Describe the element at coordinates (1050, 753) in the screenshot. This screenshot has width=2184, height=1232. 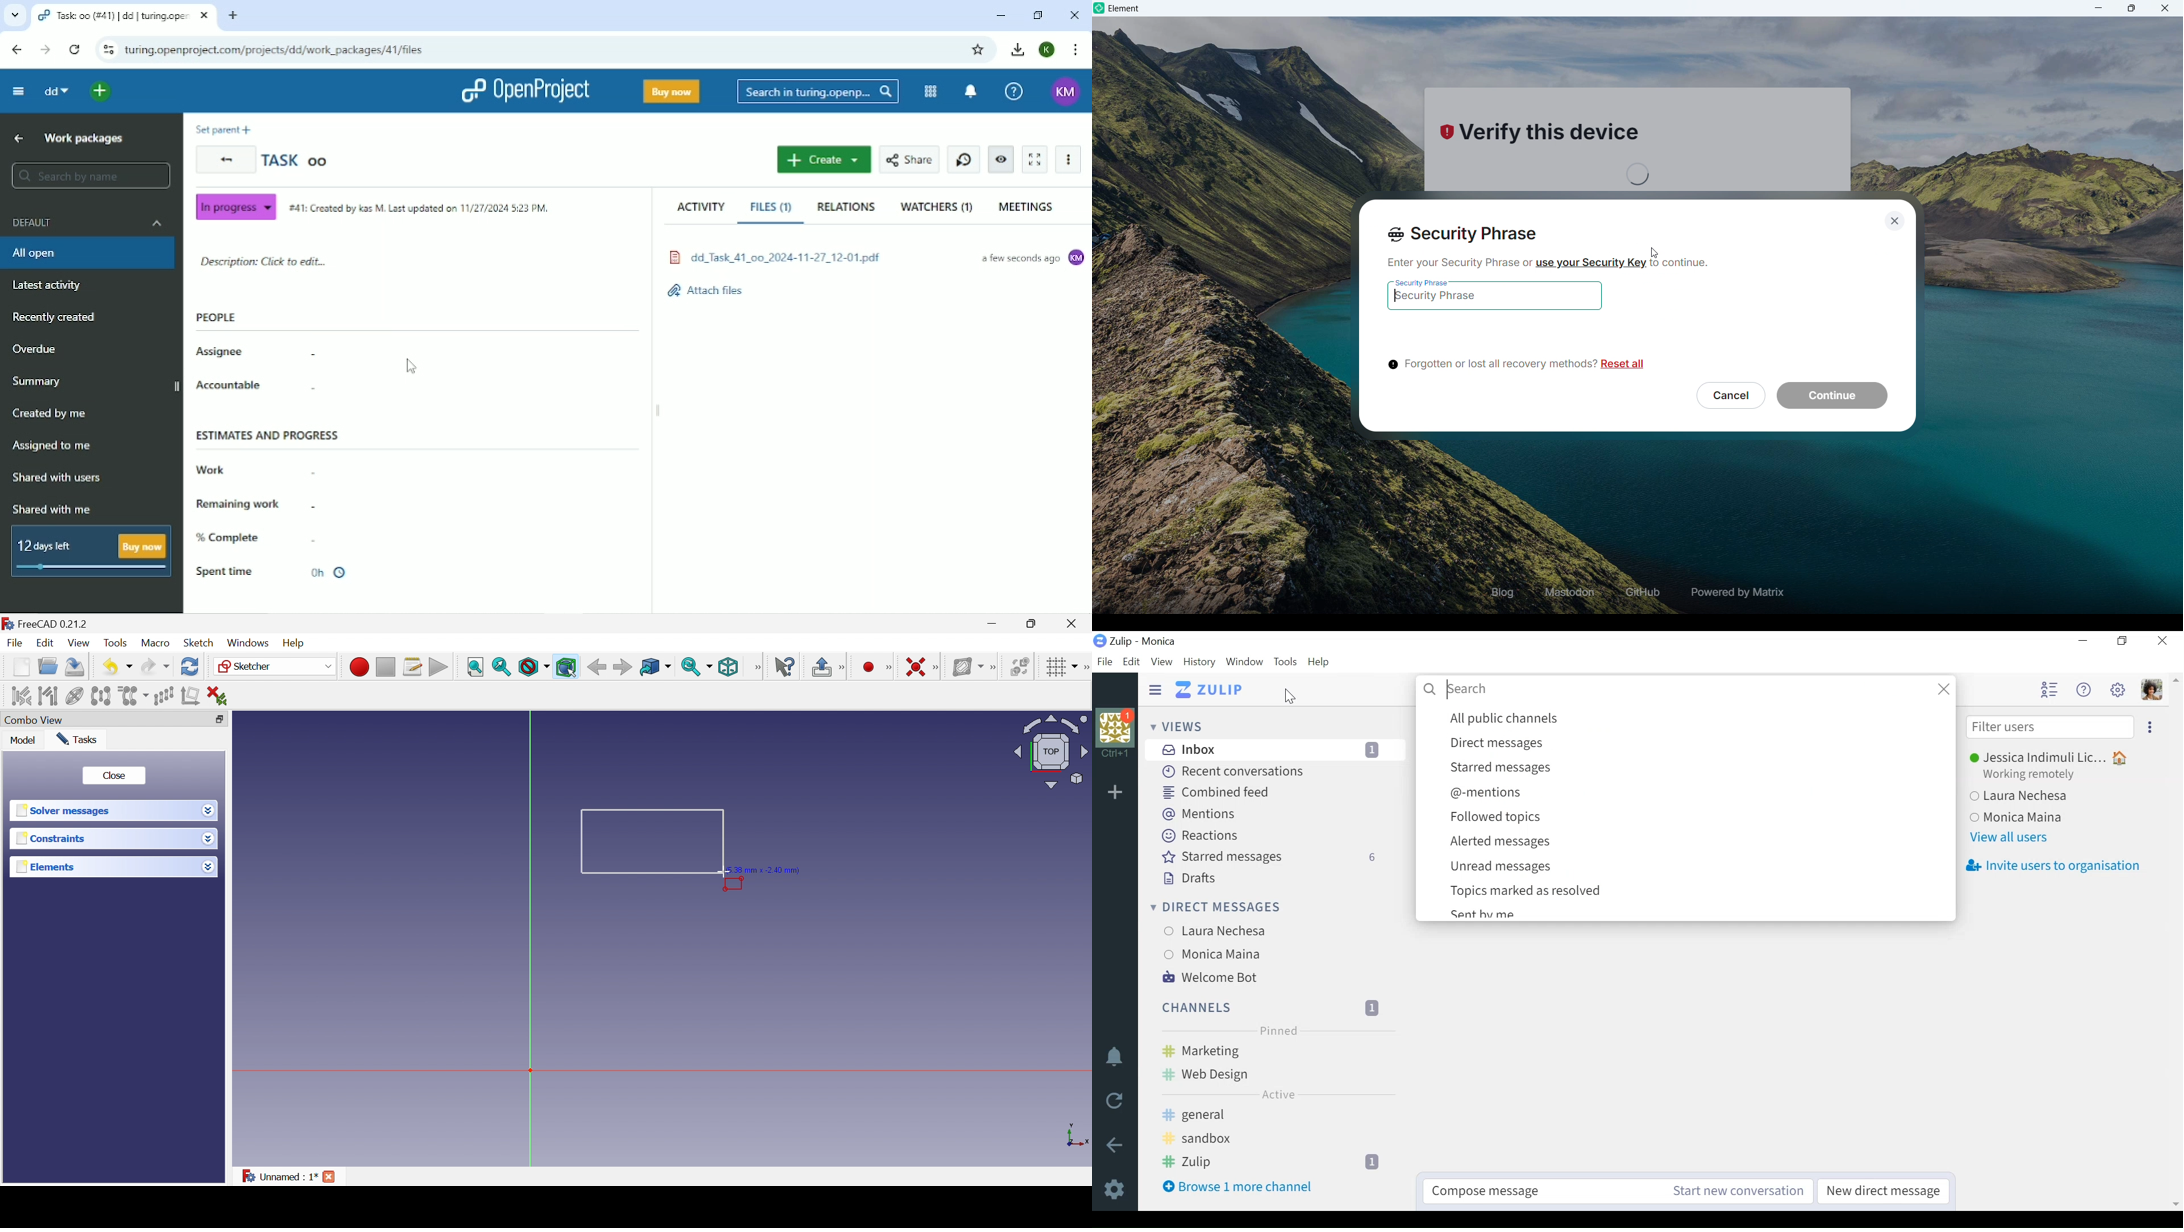
I see `Viewing angle` at that location.